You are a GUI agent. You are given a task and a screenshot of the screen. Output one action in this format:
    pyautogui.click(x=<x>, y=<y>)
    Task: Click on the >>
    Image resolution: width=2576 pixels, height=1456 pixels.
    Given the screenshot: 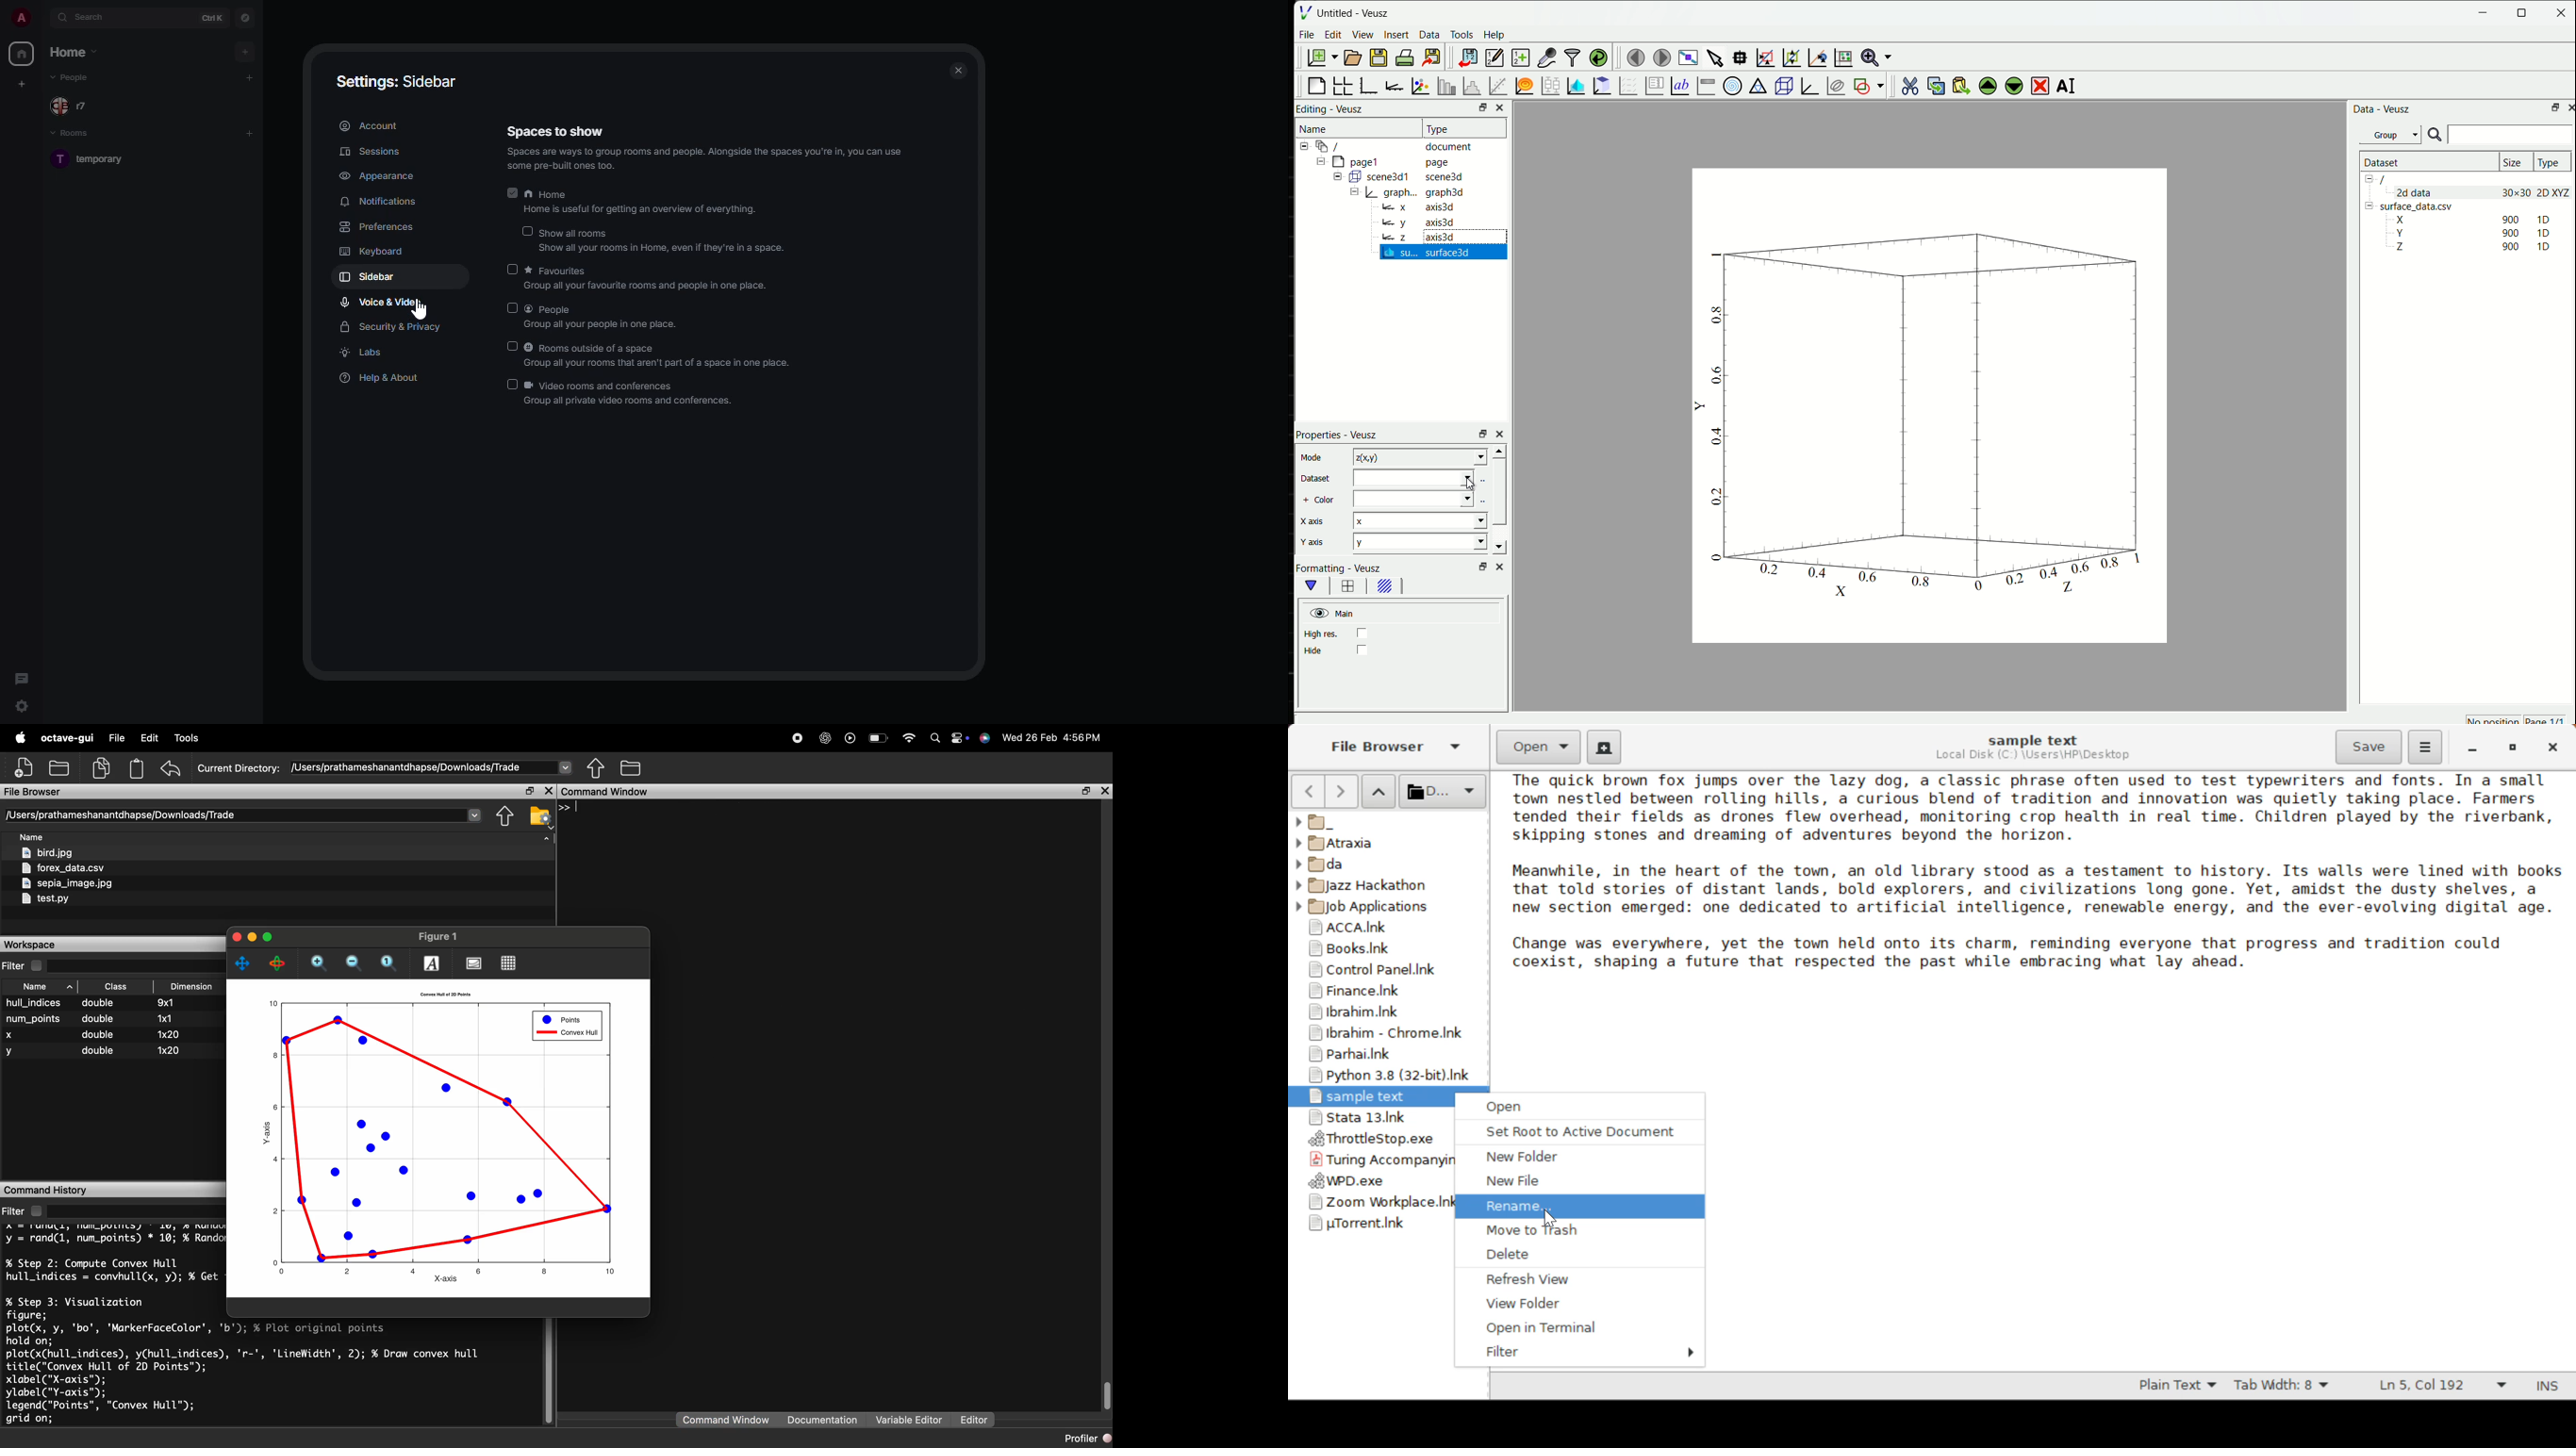 What is the action you would take?
    pyautogui.click(x=567, y=807)
    